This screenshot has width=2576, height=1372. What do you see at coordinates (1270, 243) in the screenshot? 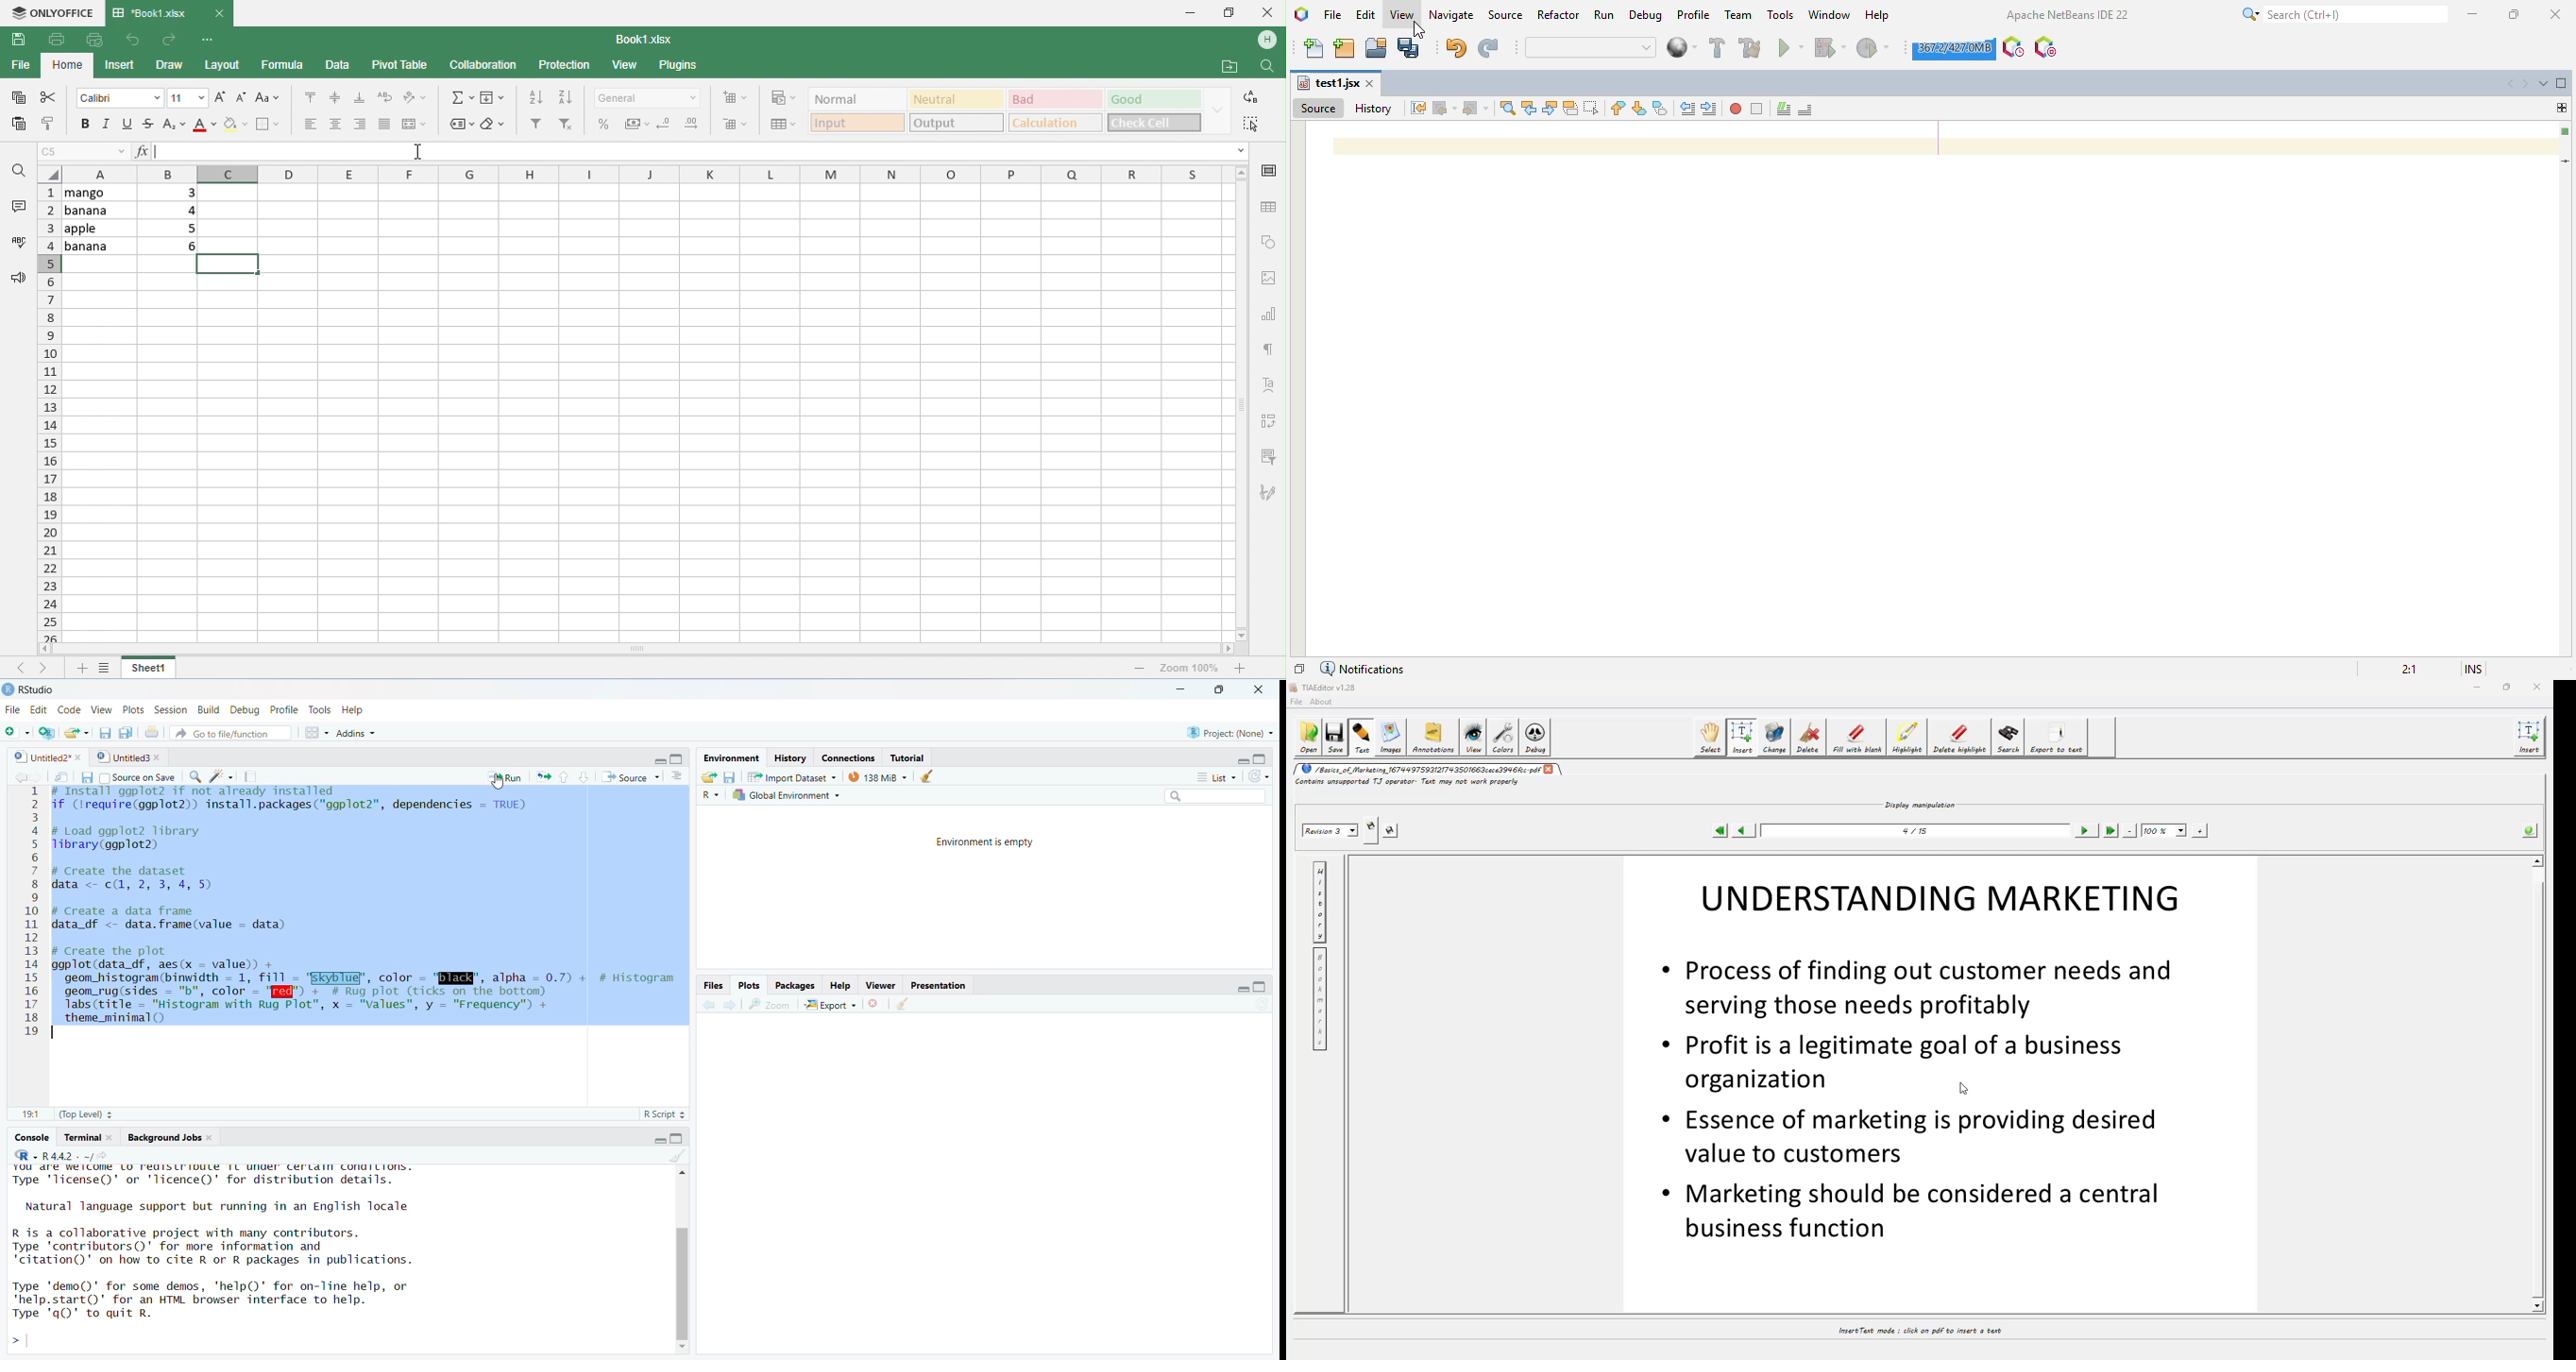
I see `shape settings` at bounding box center [1270, 243].